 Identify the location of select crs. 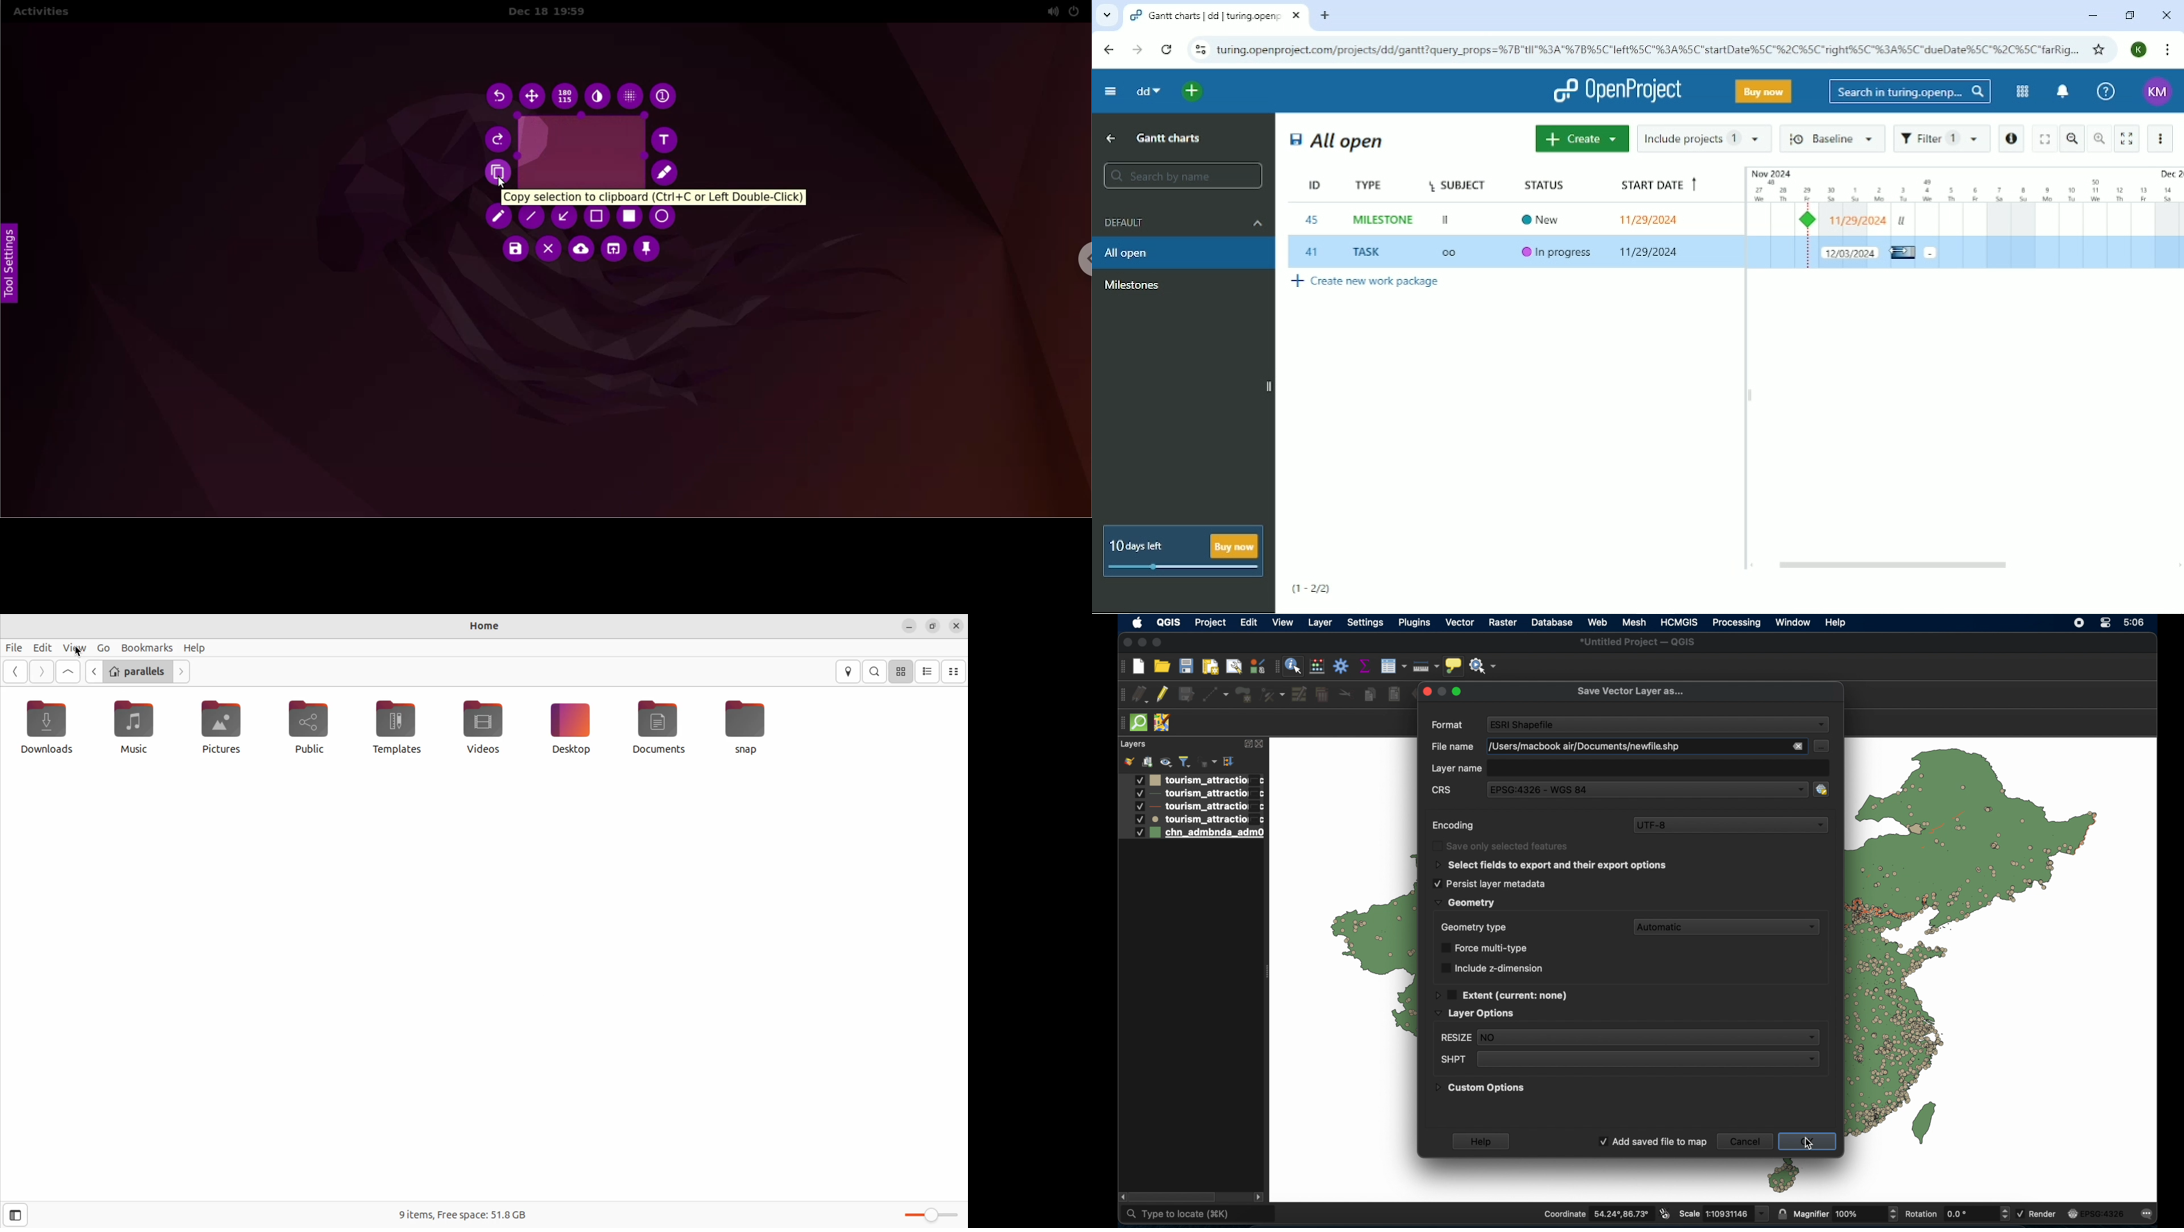
(1828, 789).